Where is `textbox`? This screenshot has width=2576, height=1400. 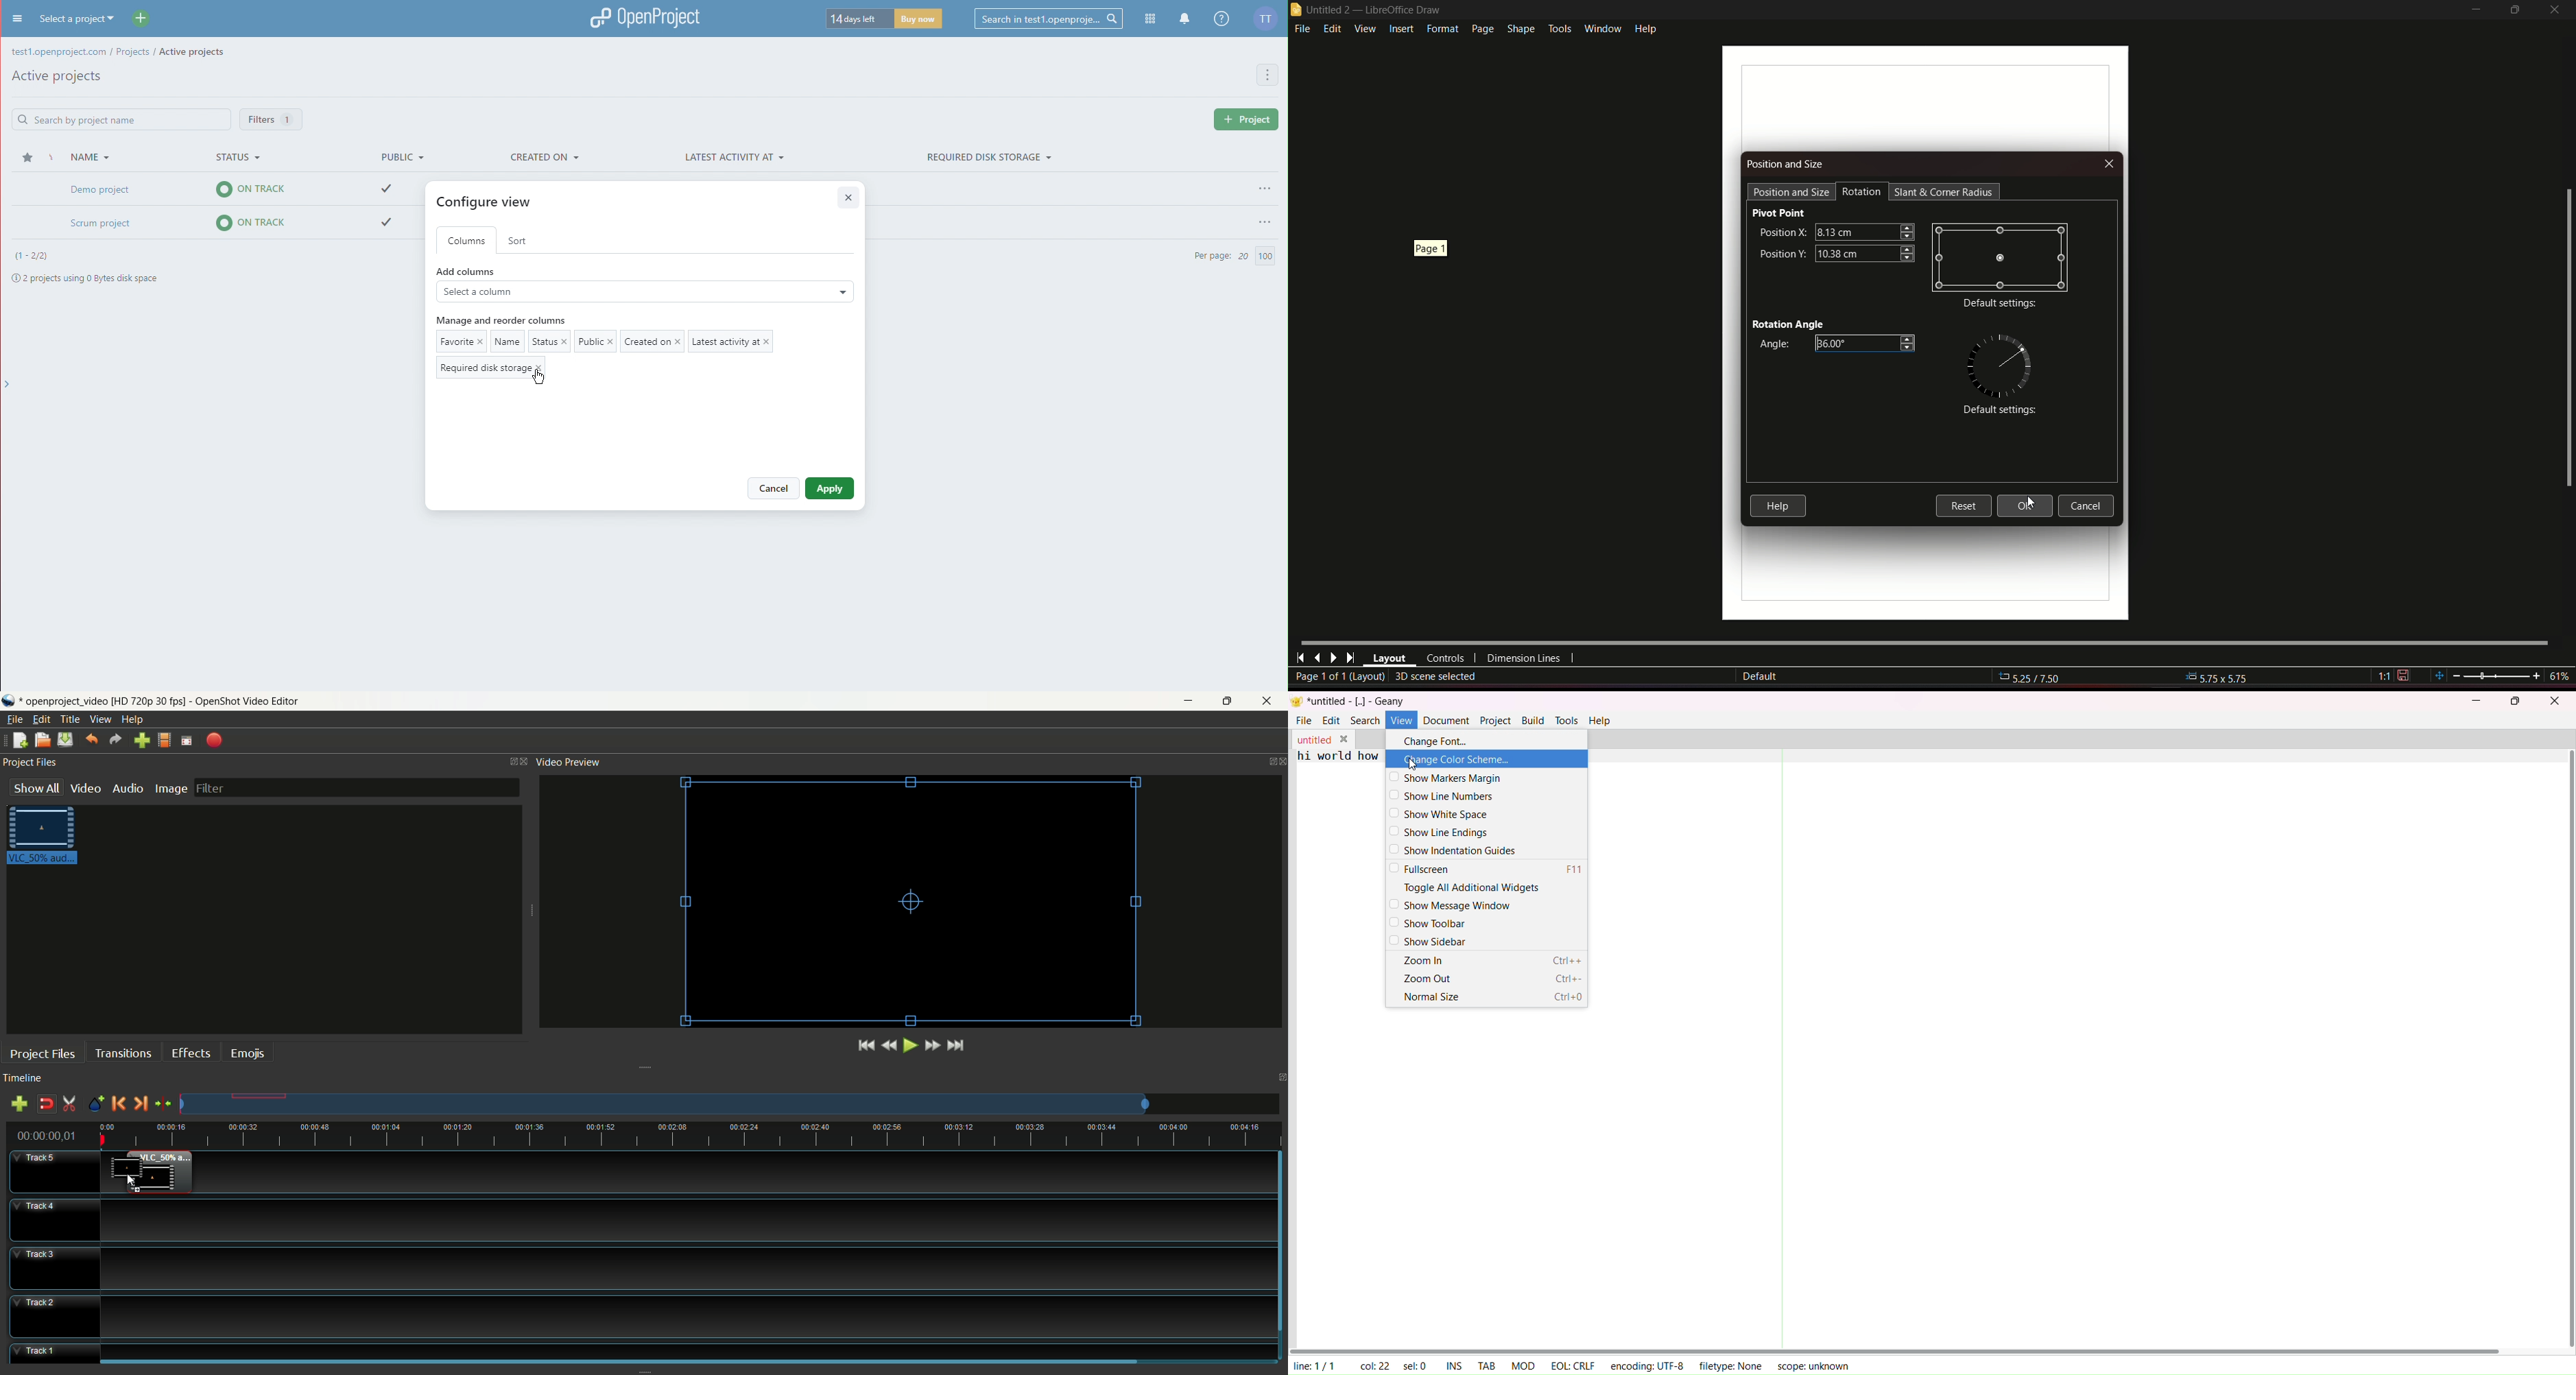
textbox is located at coordinates (1864, 253).